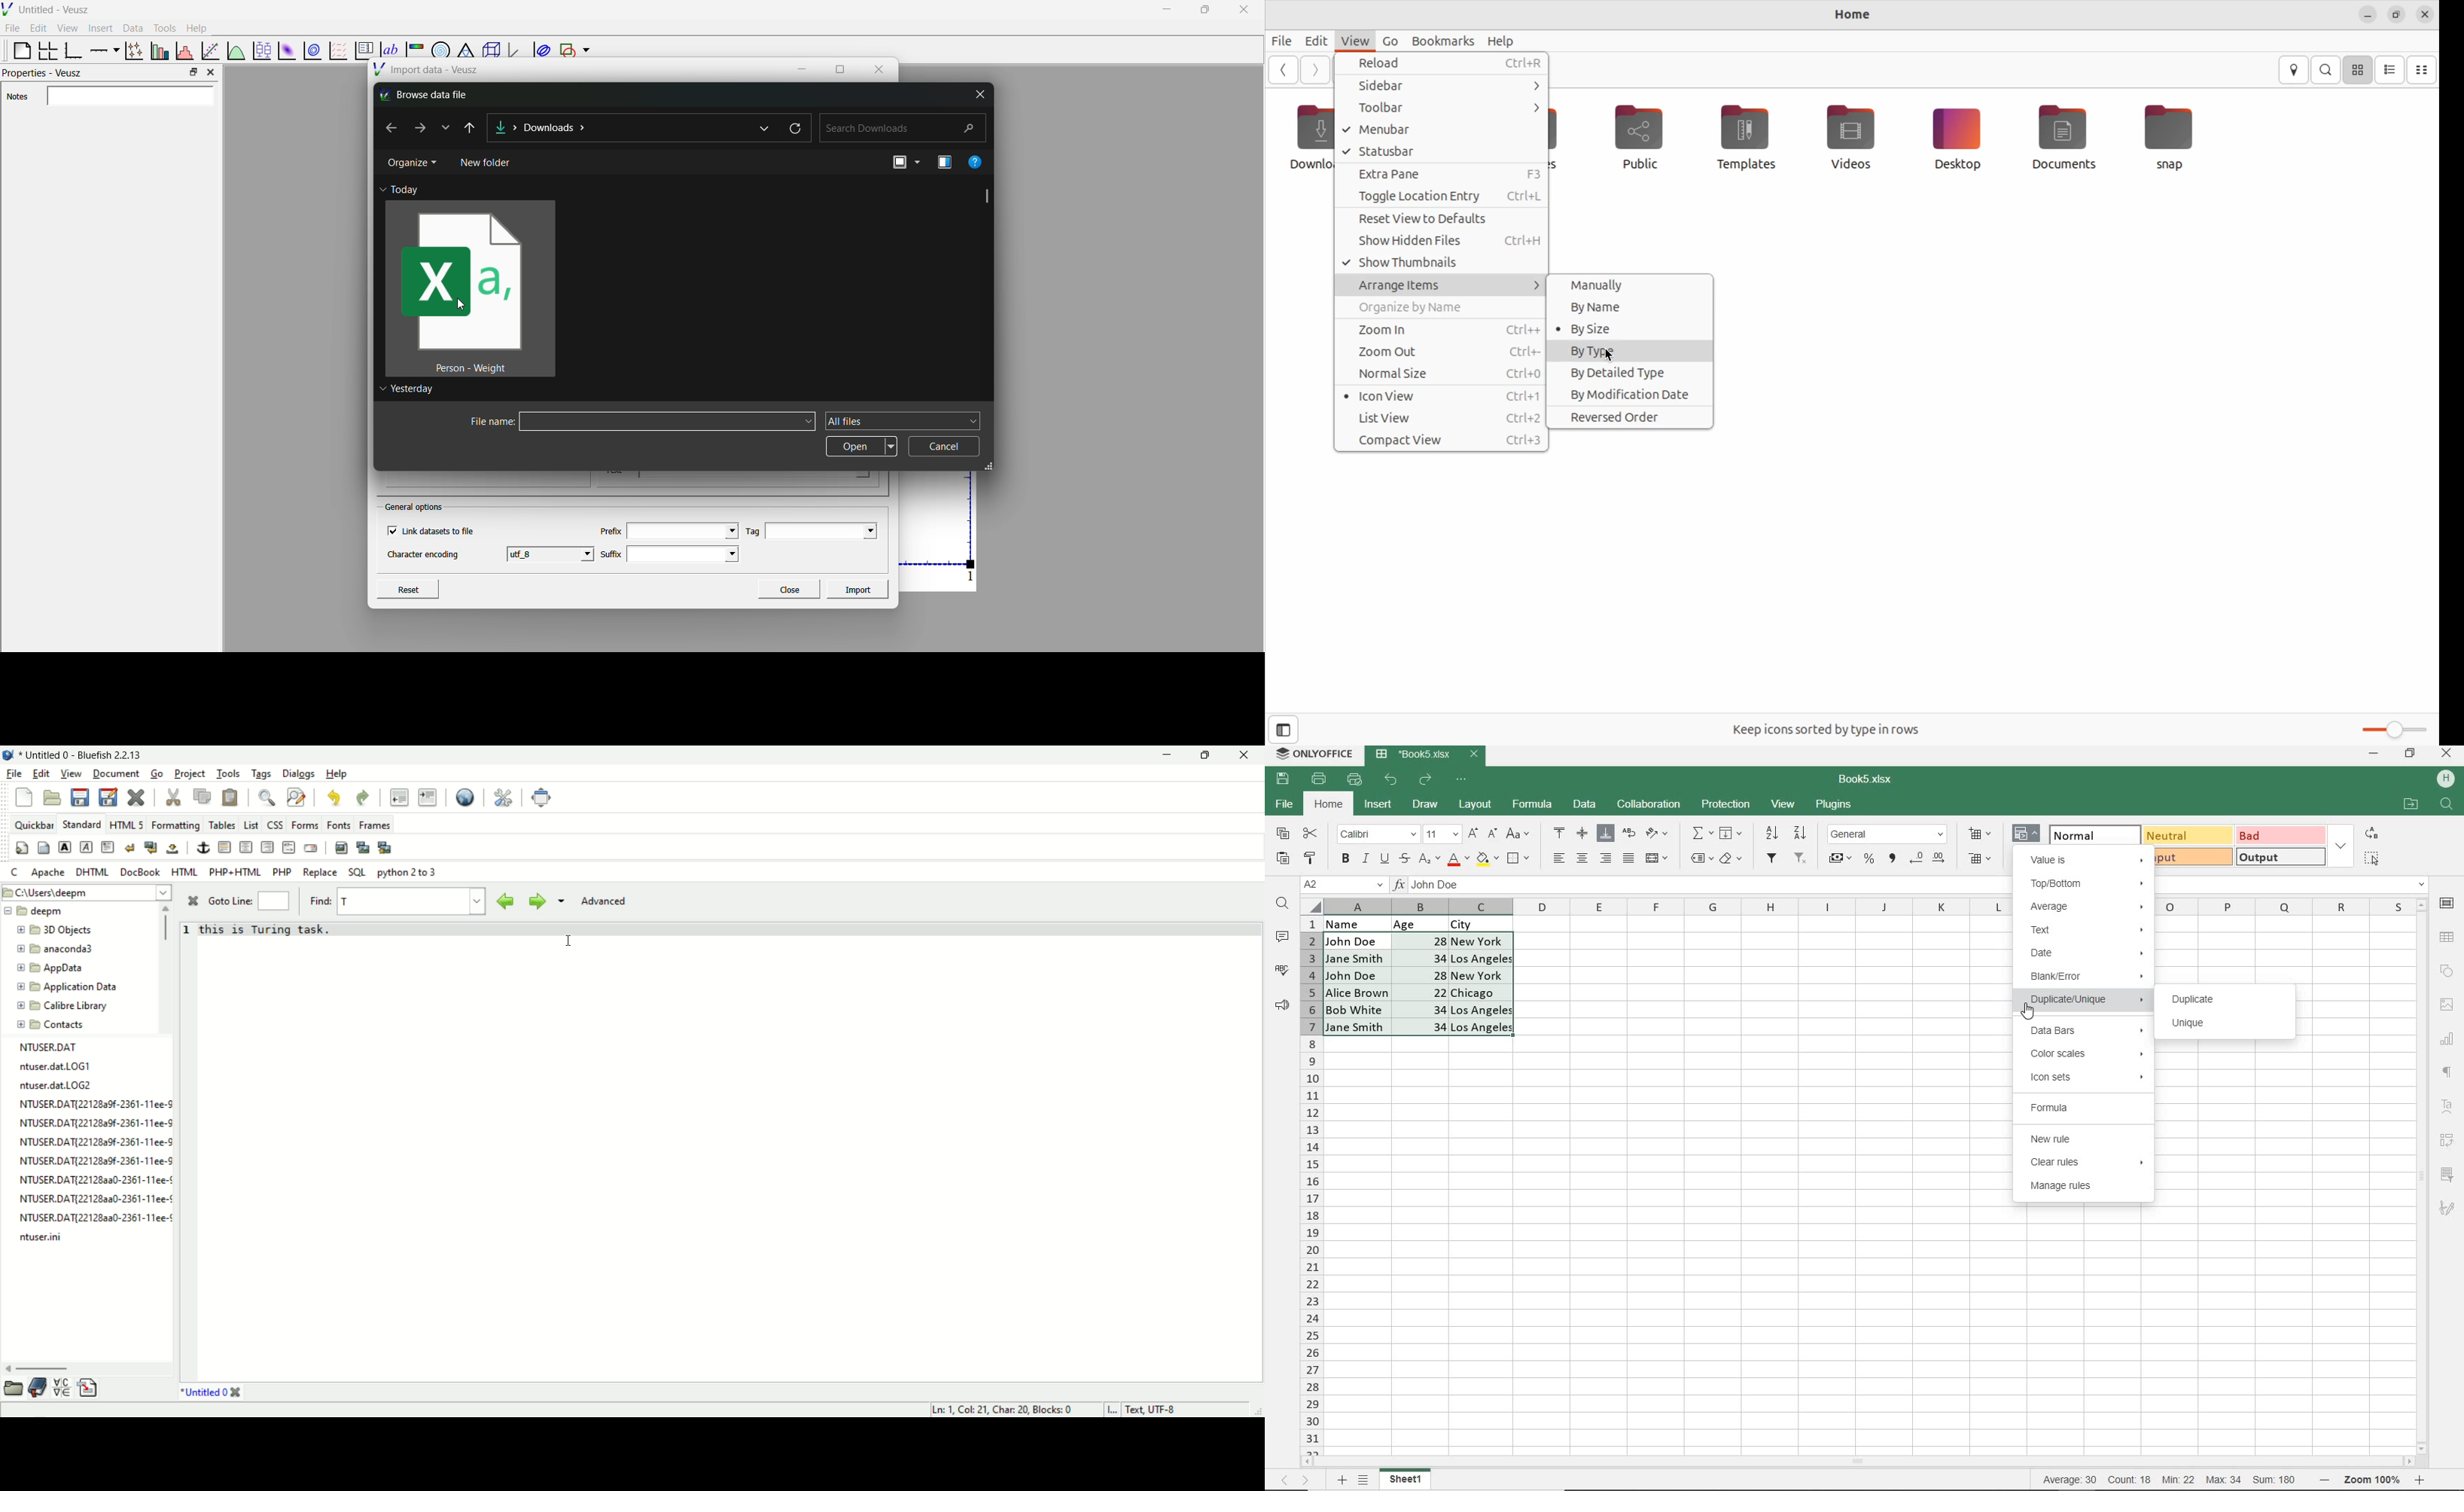 Image resolution: width=2464 pixels, height=1512 pixels. I want to click on ALIGN CENTER, so click(1581, 859).